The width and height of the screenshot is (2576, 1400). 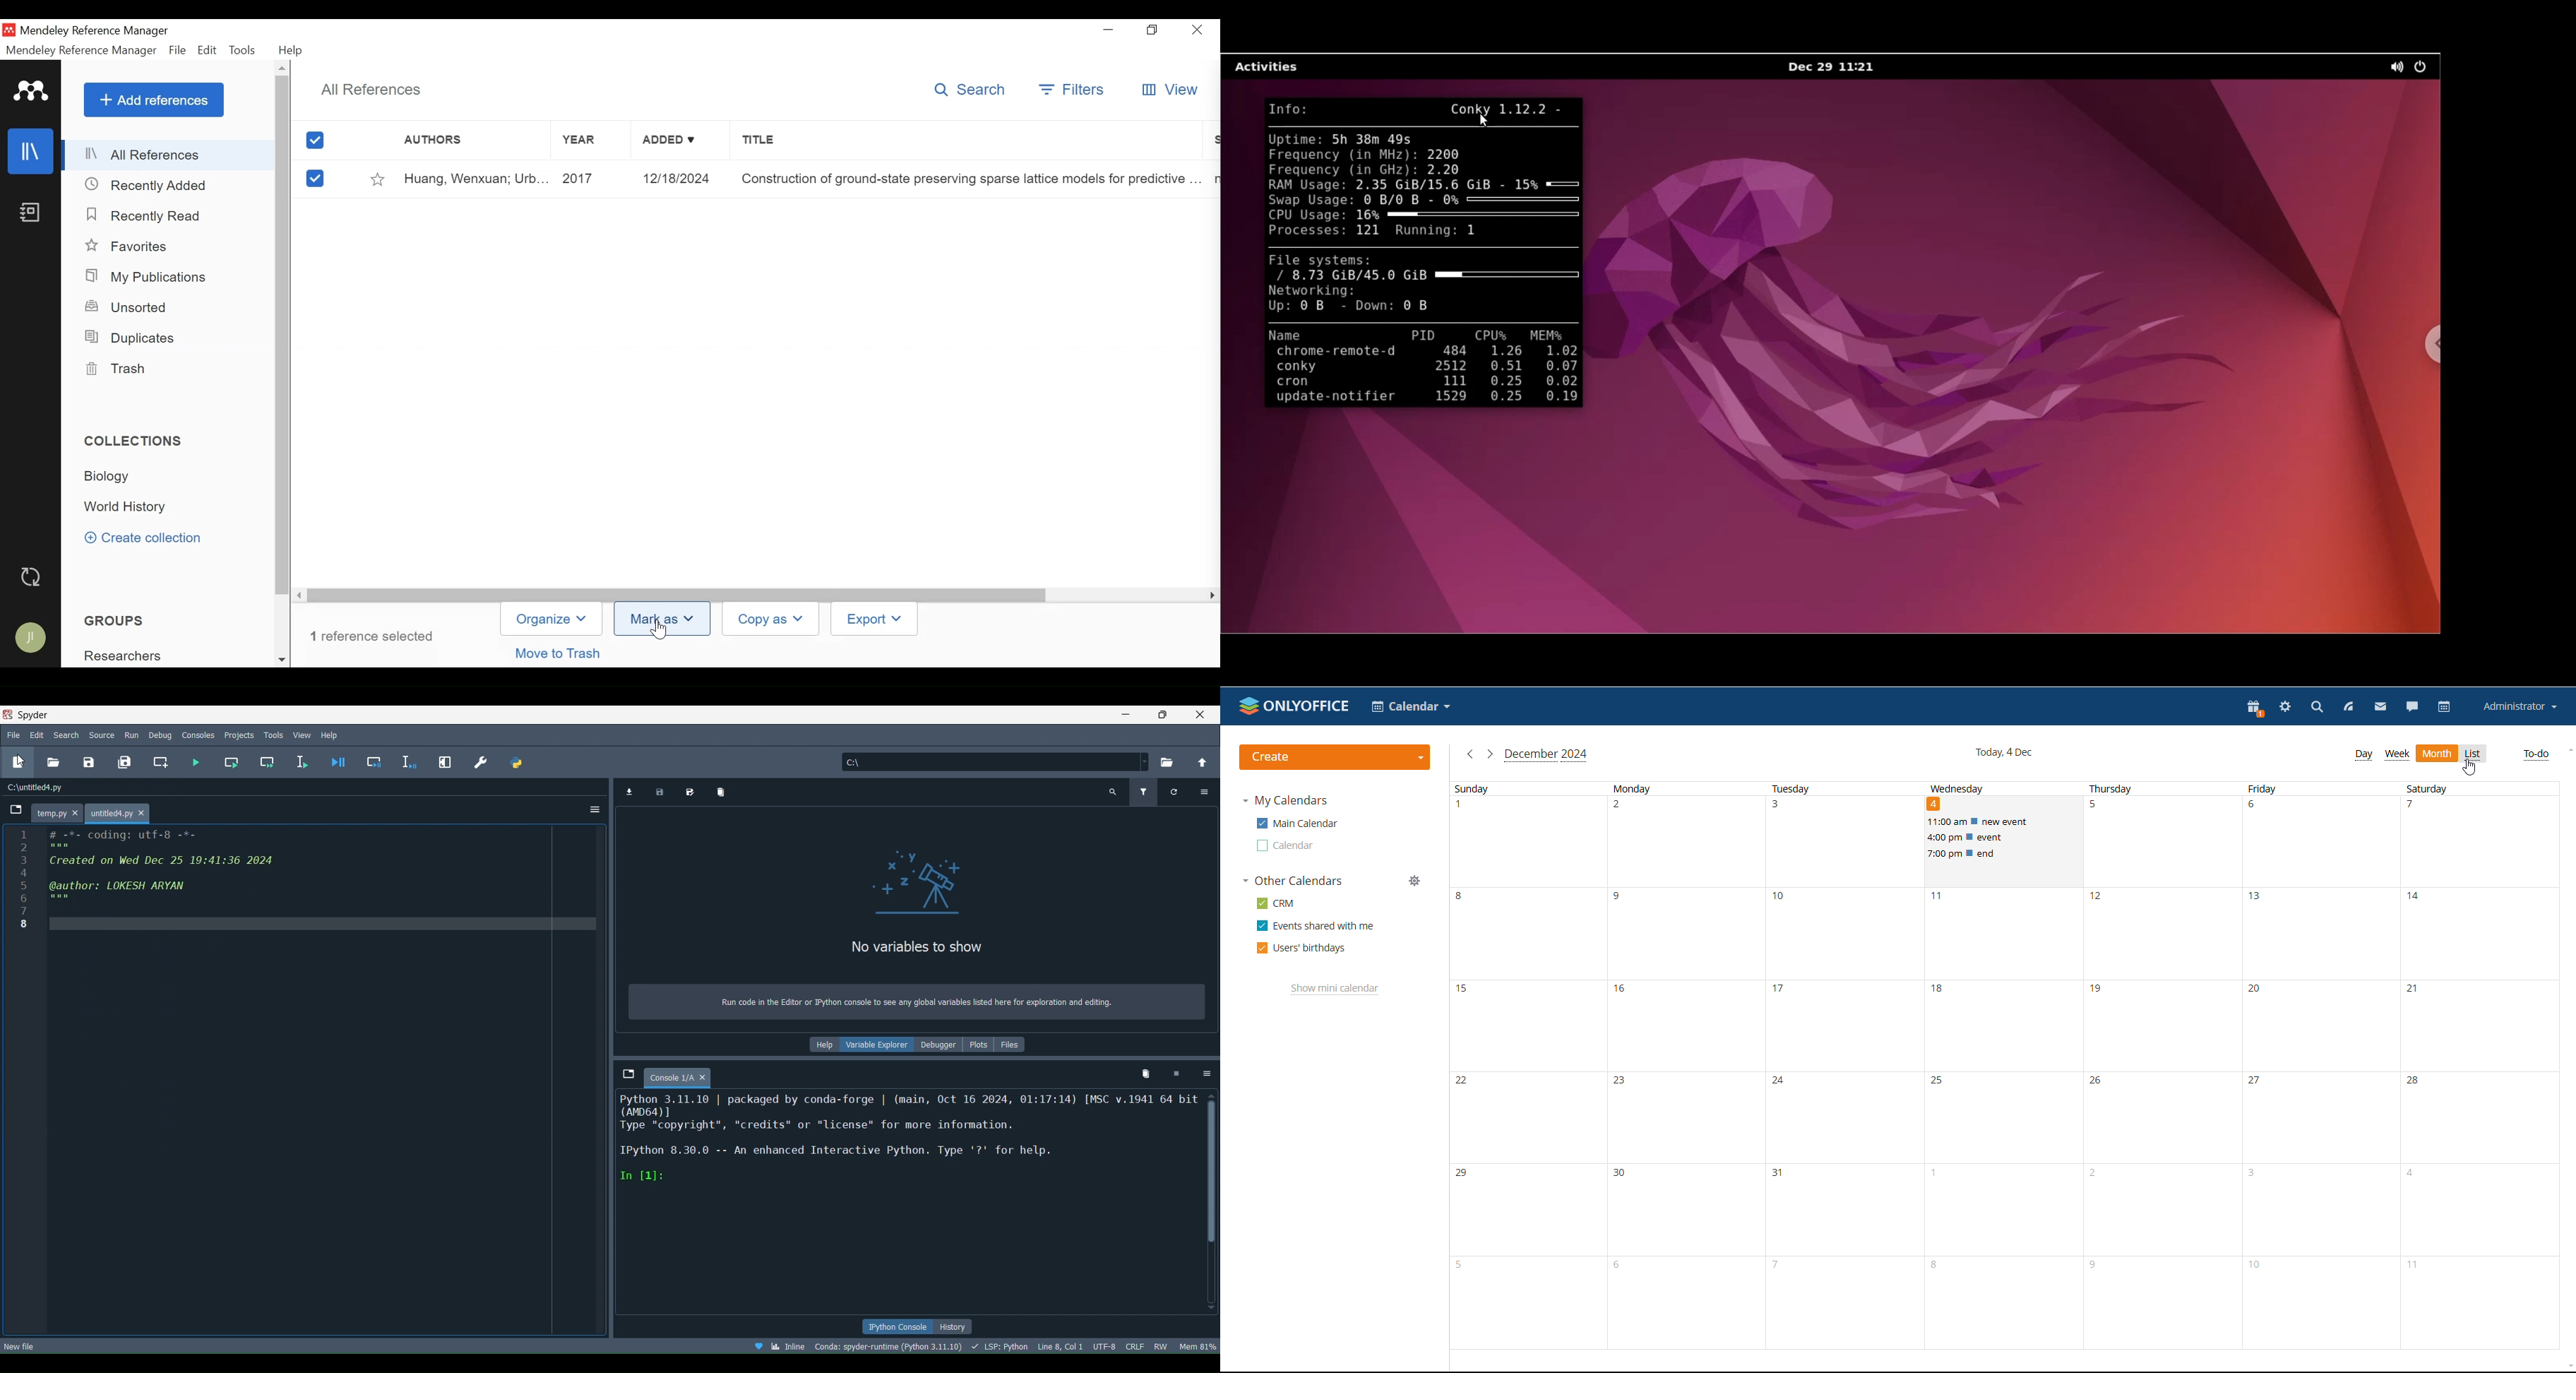 What do you see at coordinates (177, 51) in the screenshot?
I see `File` at bounding box center [177, 51].